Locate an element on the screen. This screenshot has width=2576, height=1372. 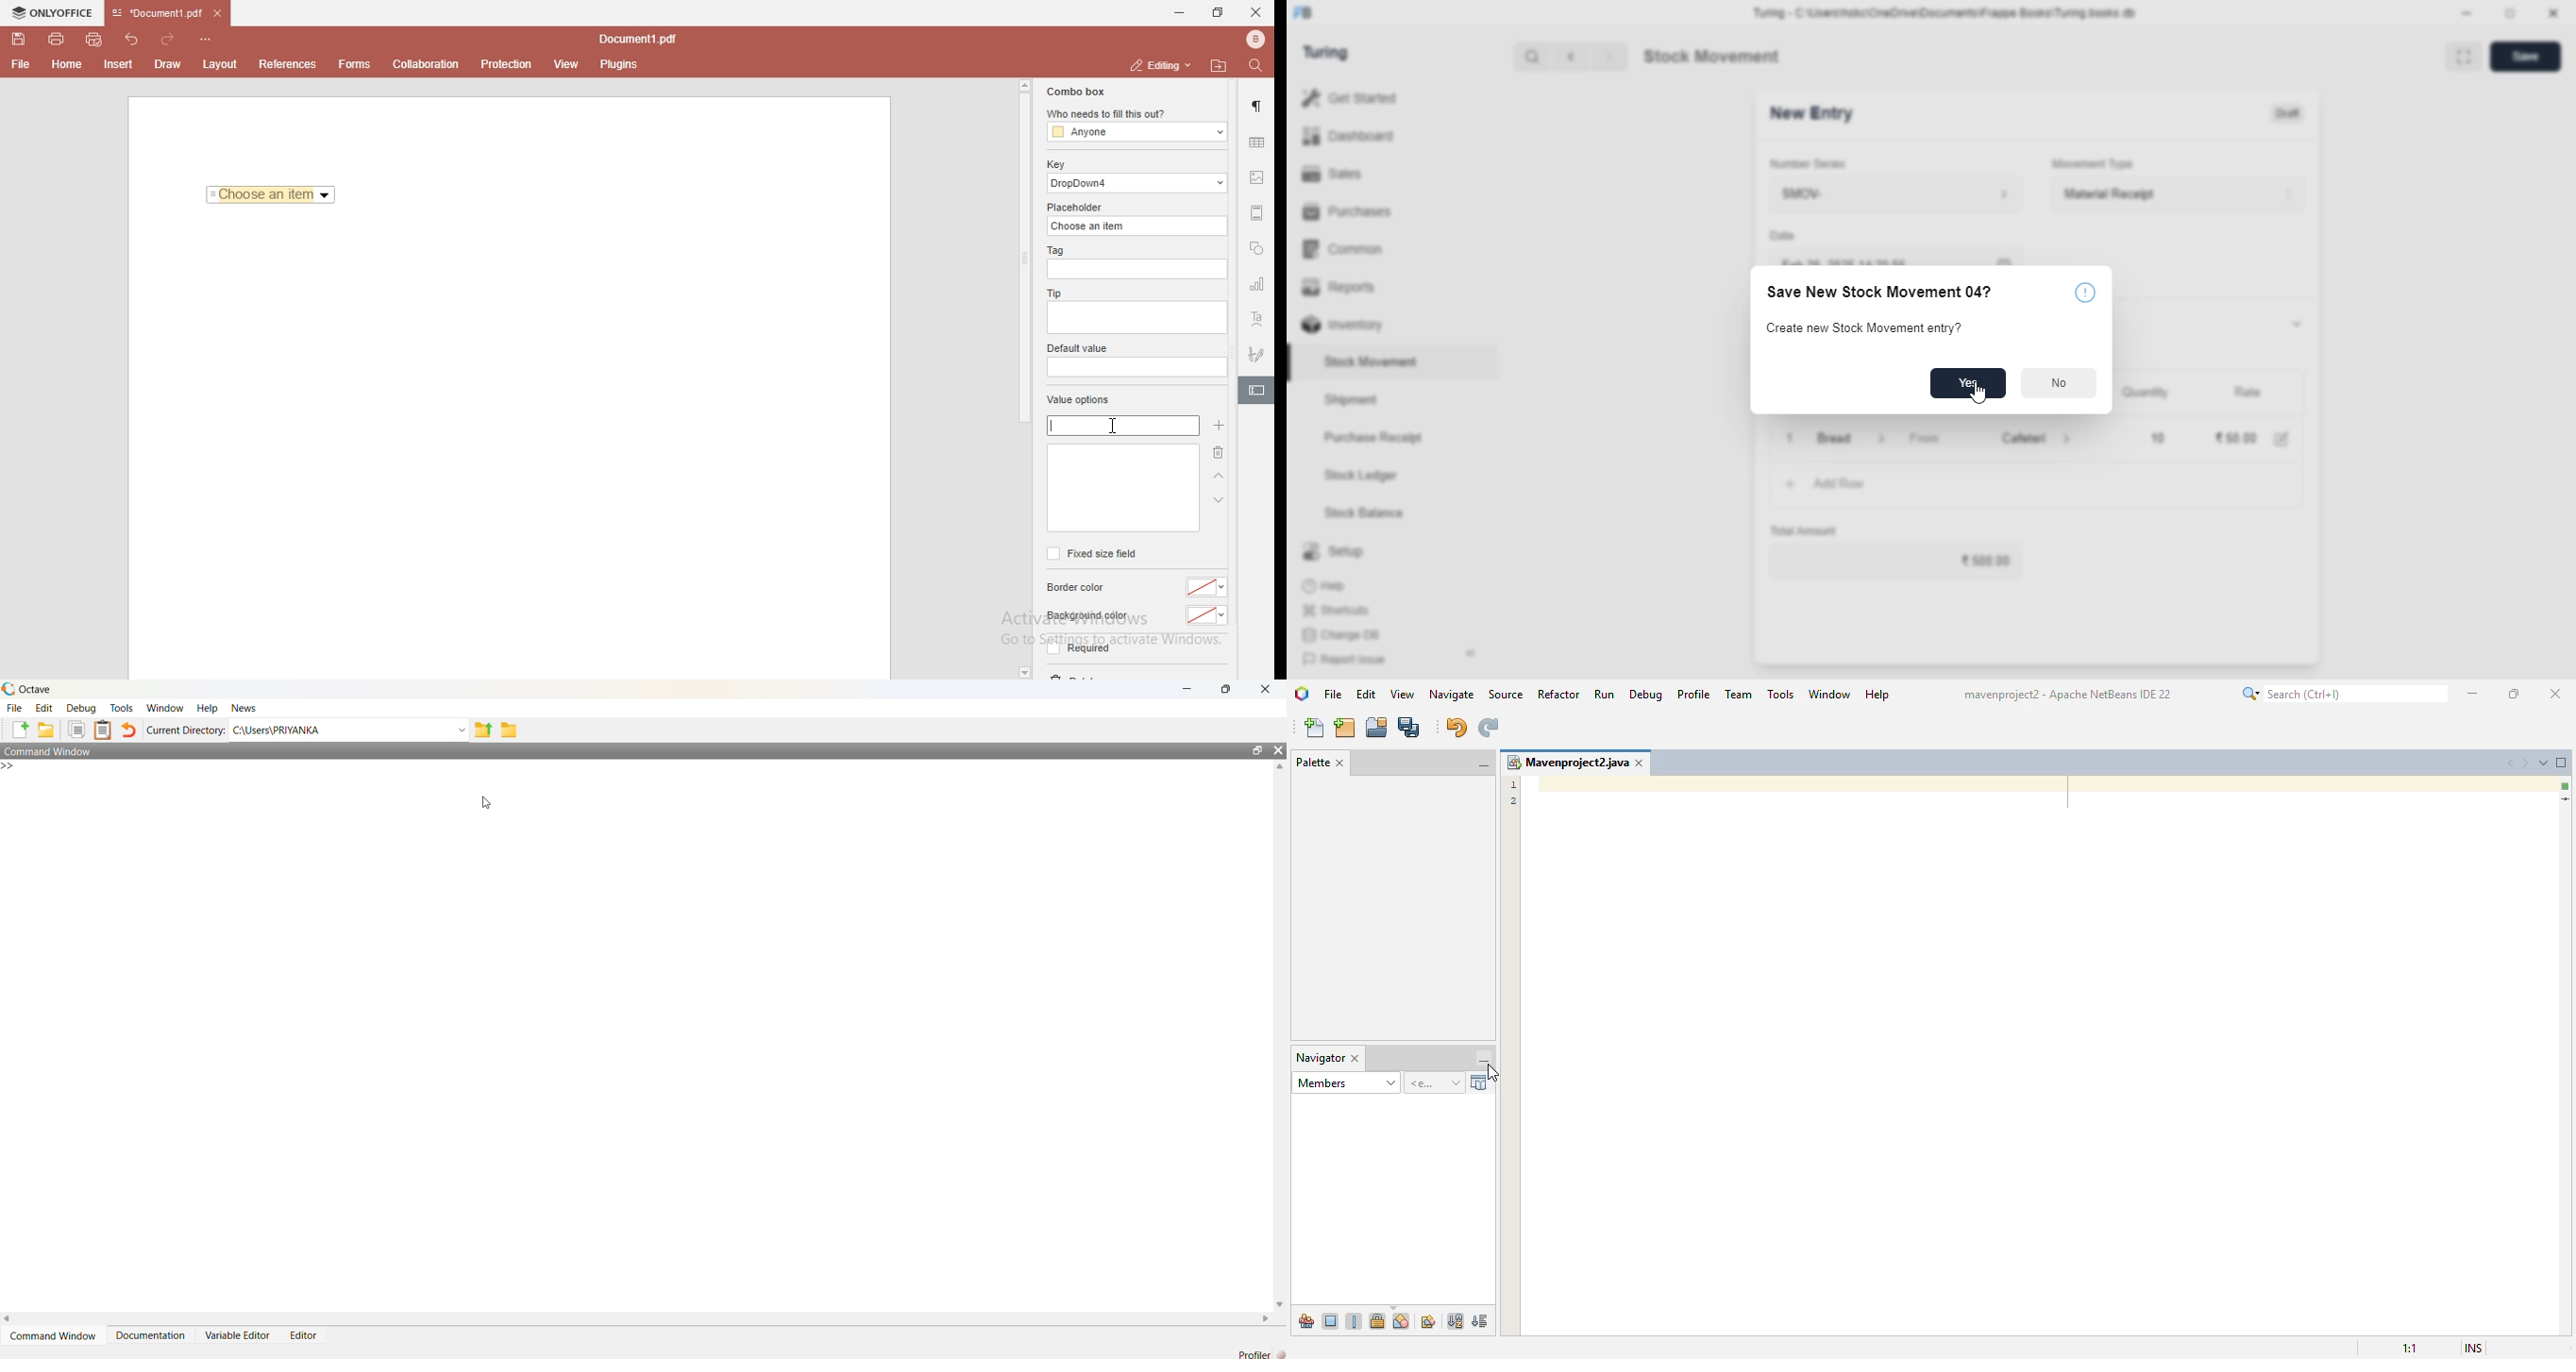
cursor is located at coordinates (1978, 394).